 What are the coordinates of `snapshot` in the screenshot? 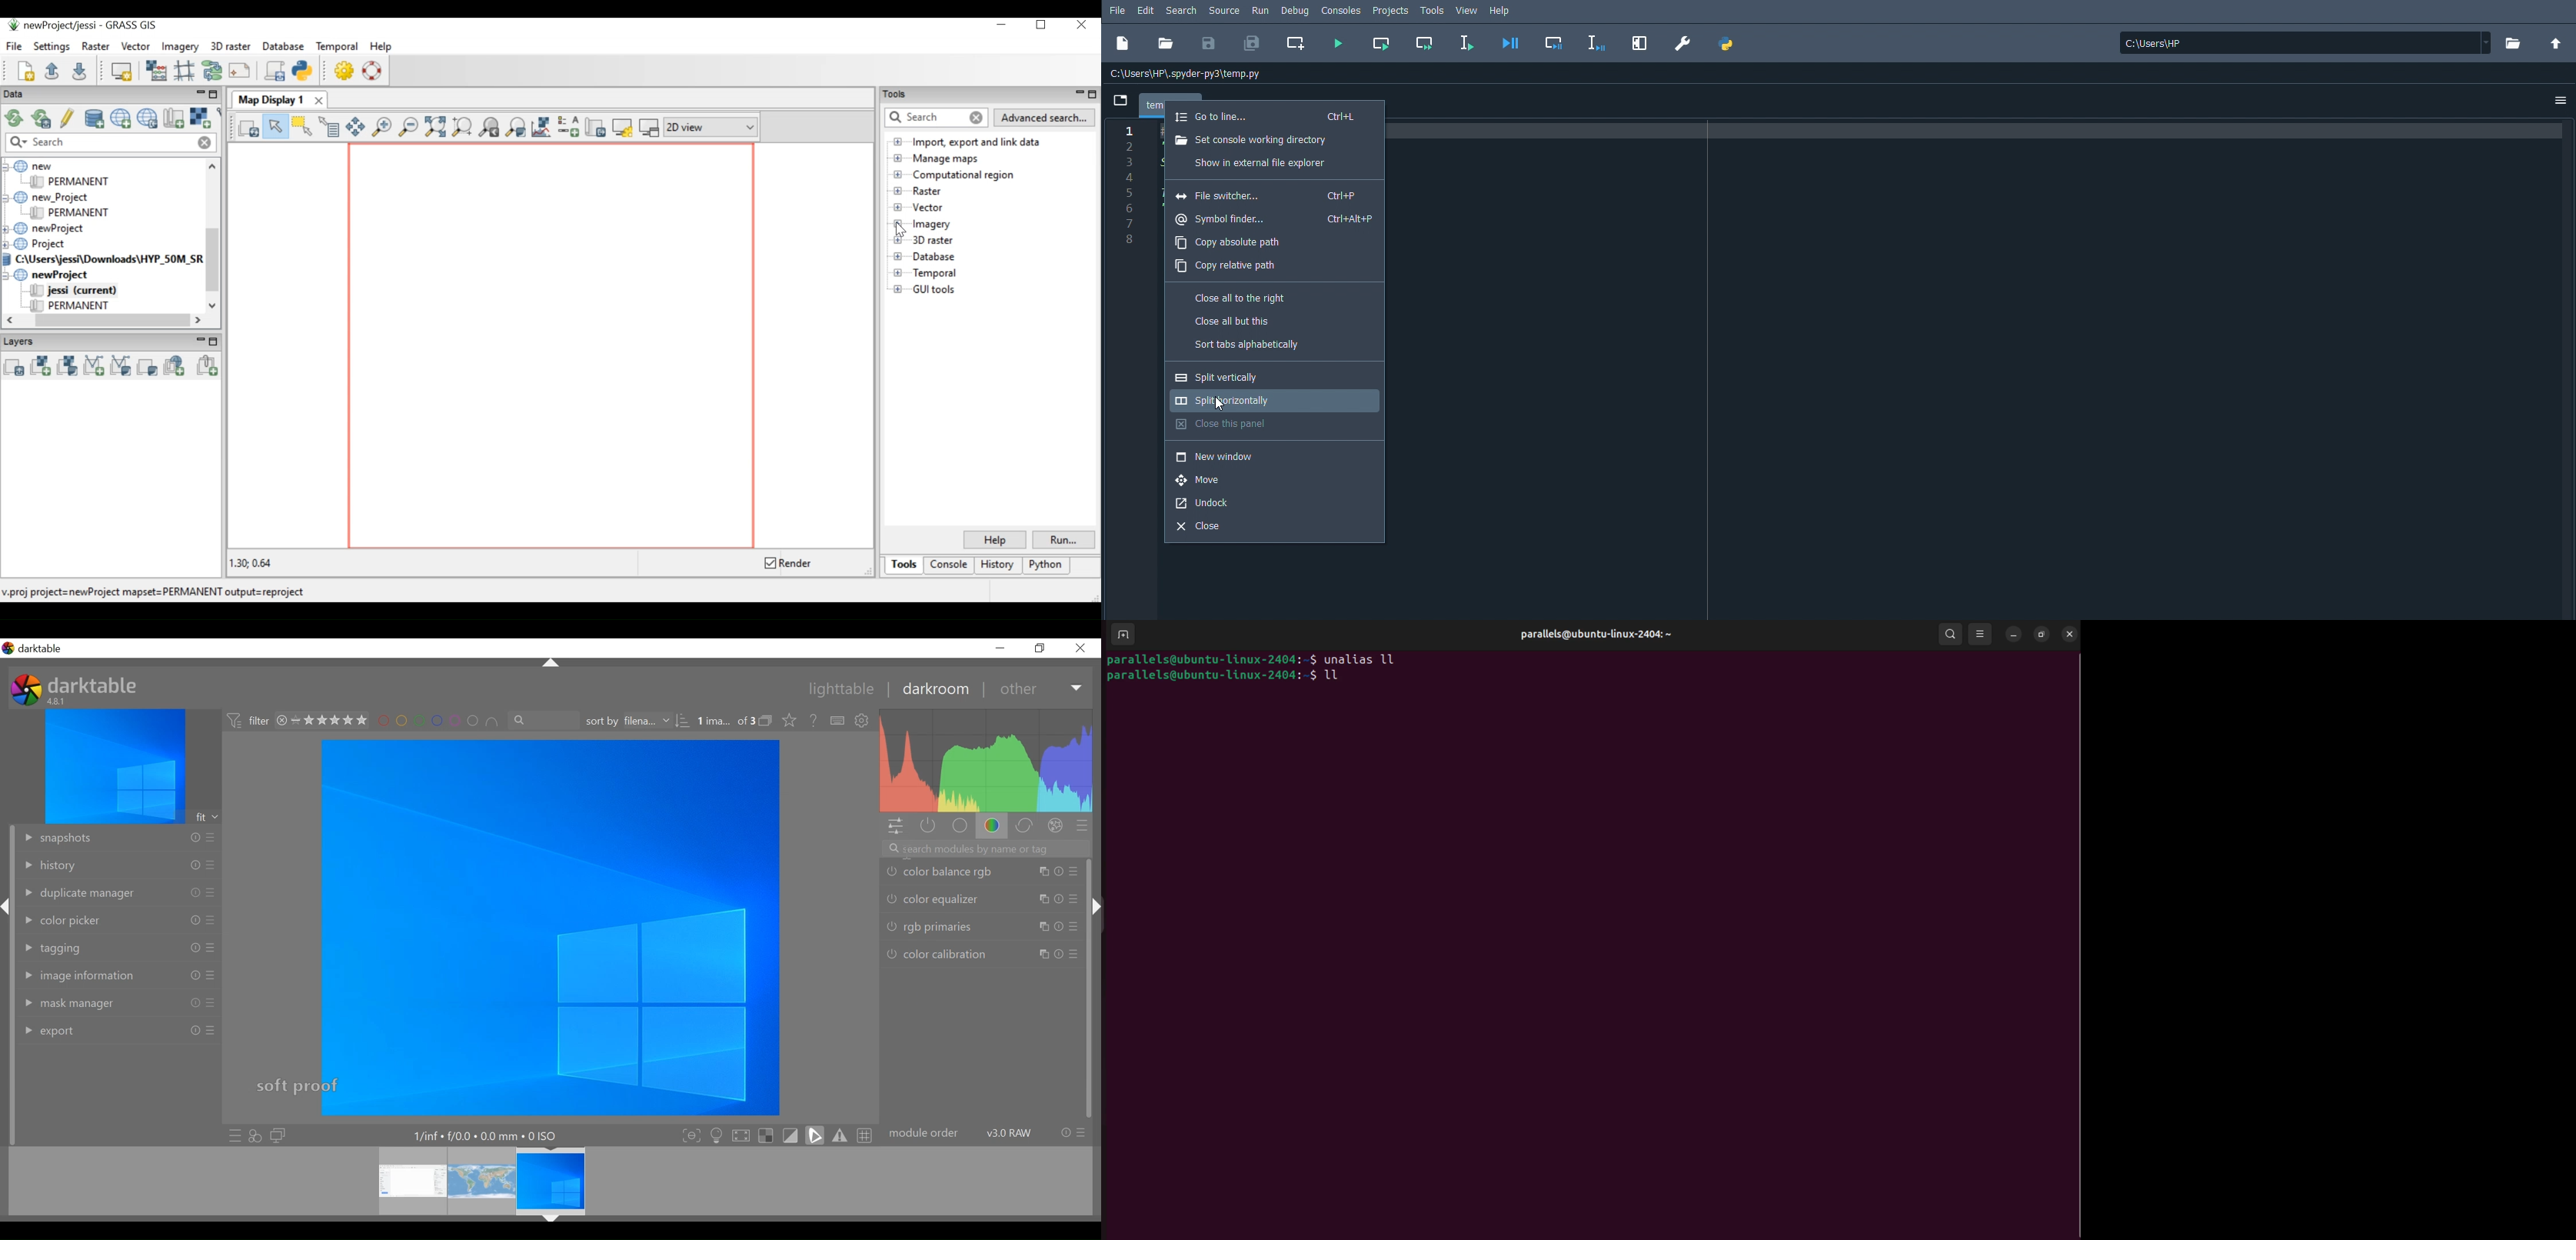 It's located at (56, 839).